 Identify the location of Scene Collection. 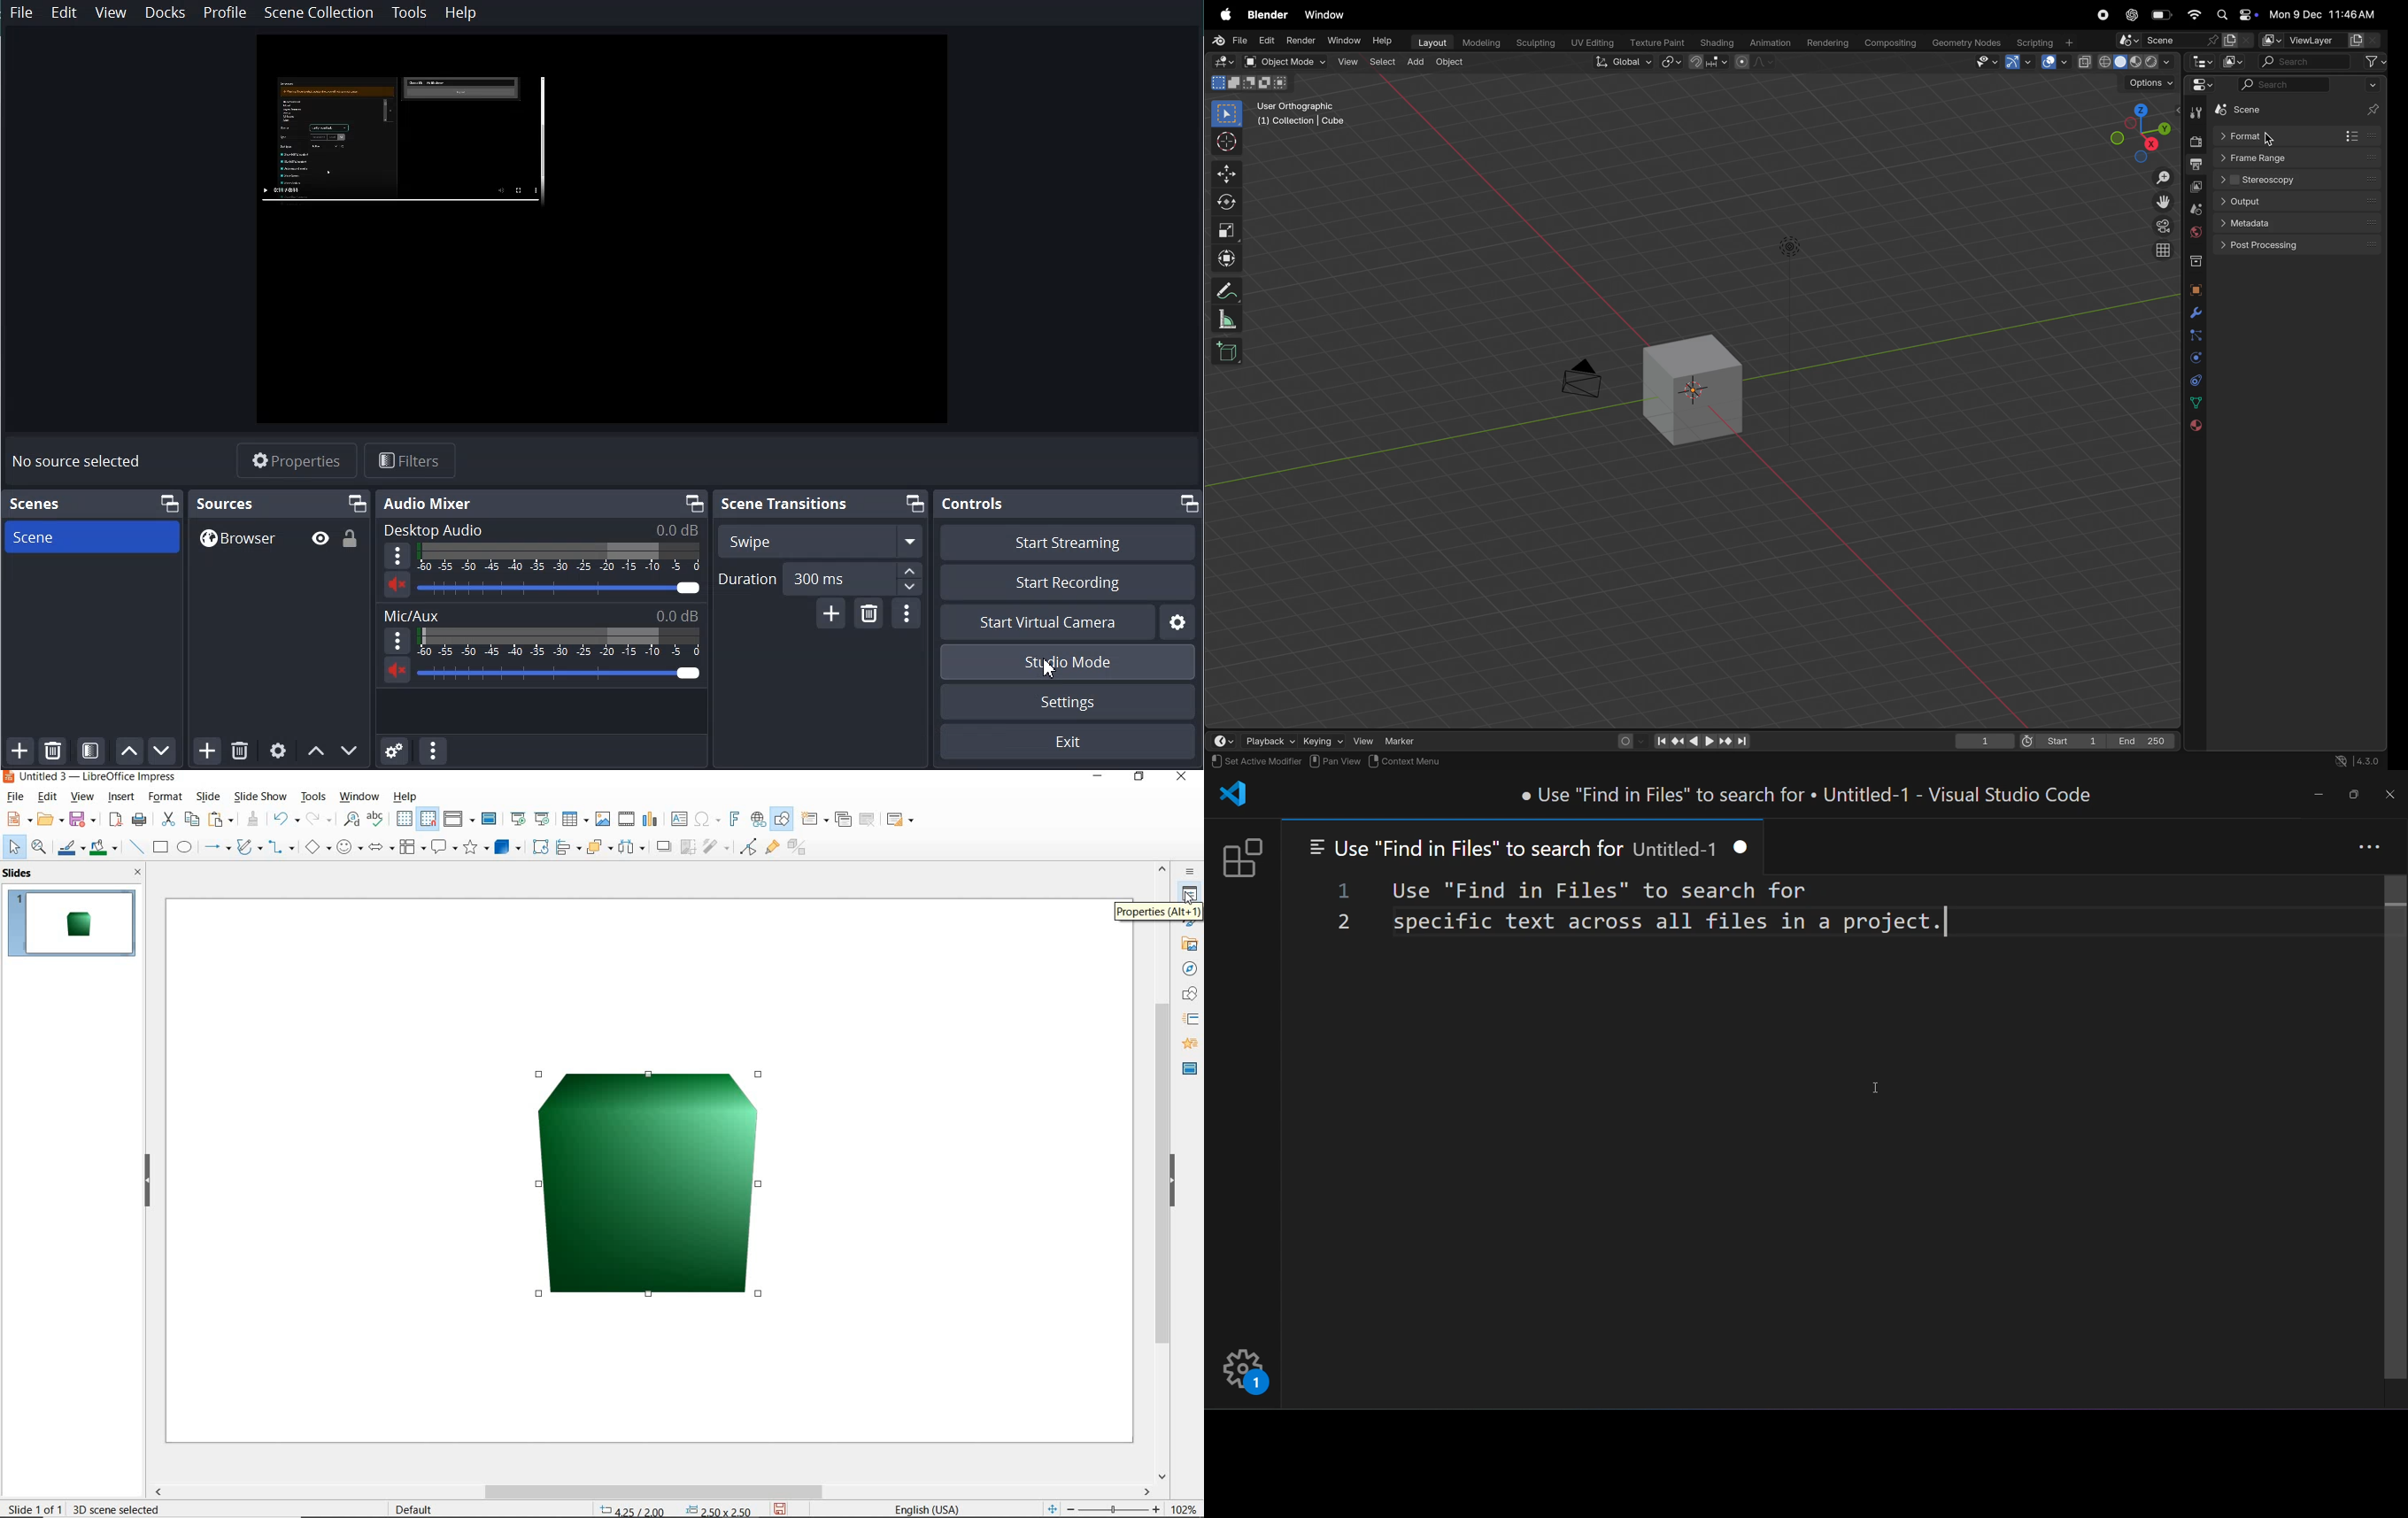
(319, 12).